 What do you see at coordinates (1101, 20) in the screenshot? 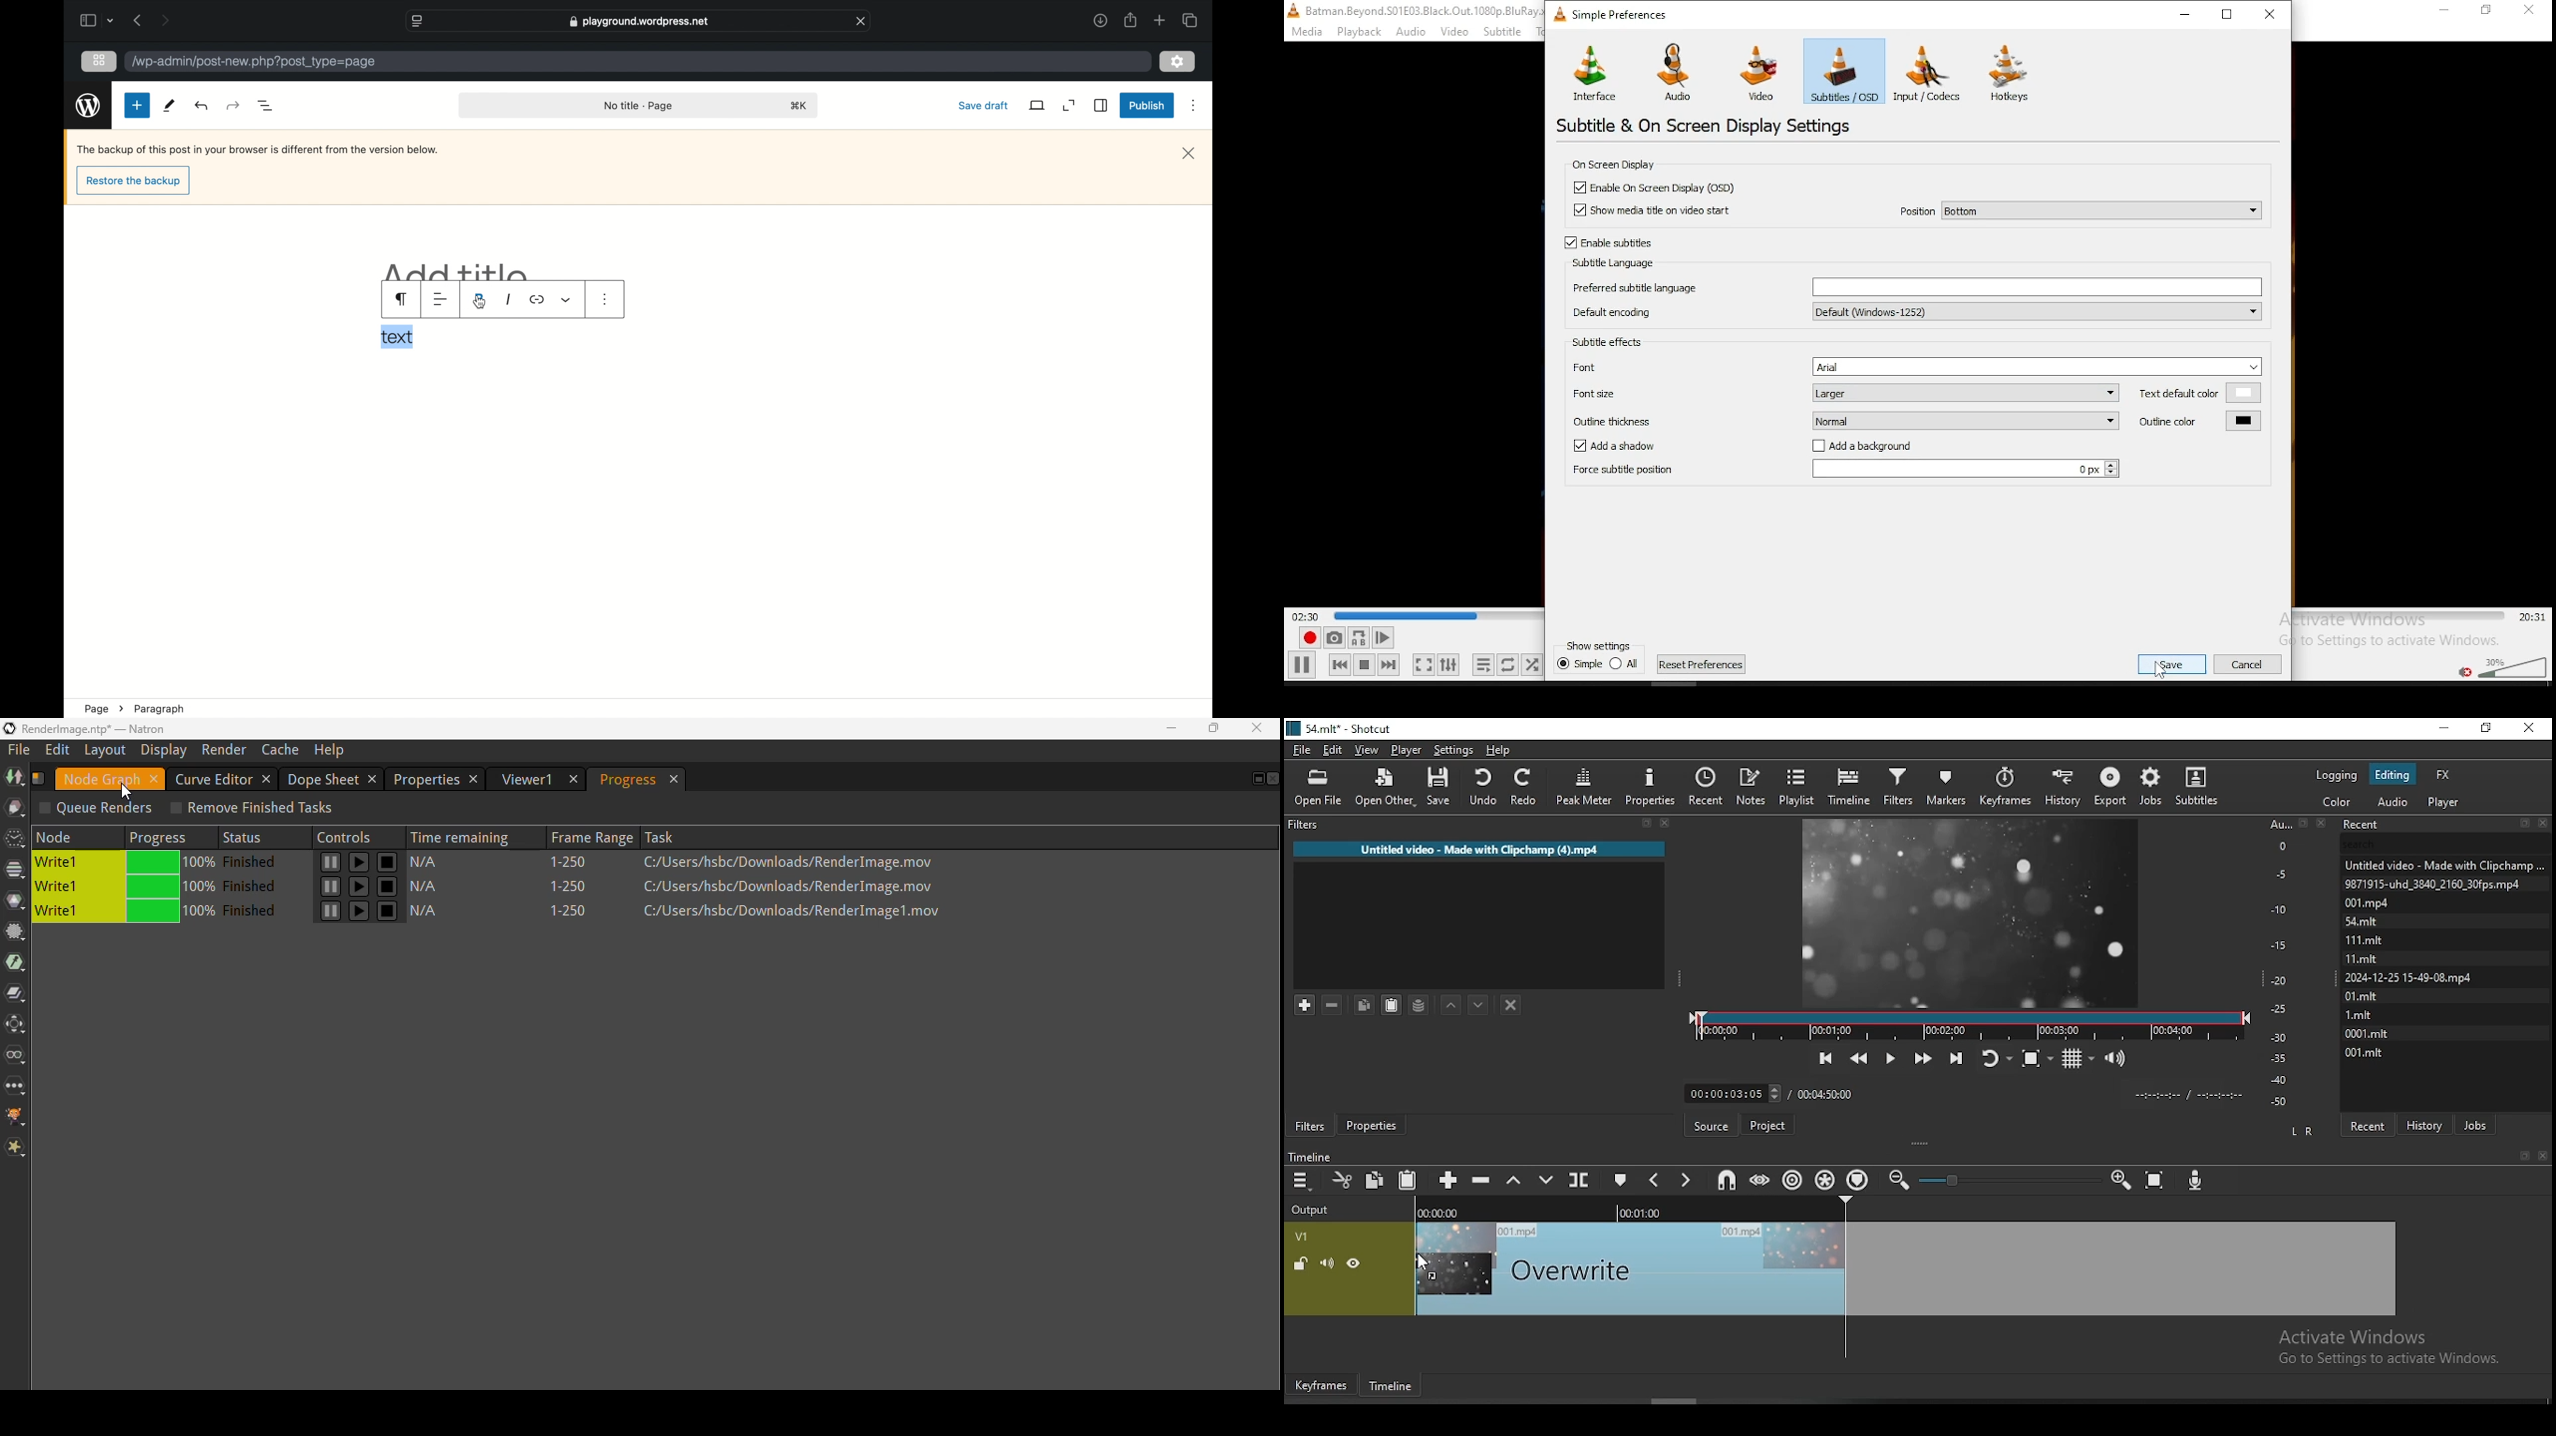
I see `downloads` at bounding box center [1101, 20].